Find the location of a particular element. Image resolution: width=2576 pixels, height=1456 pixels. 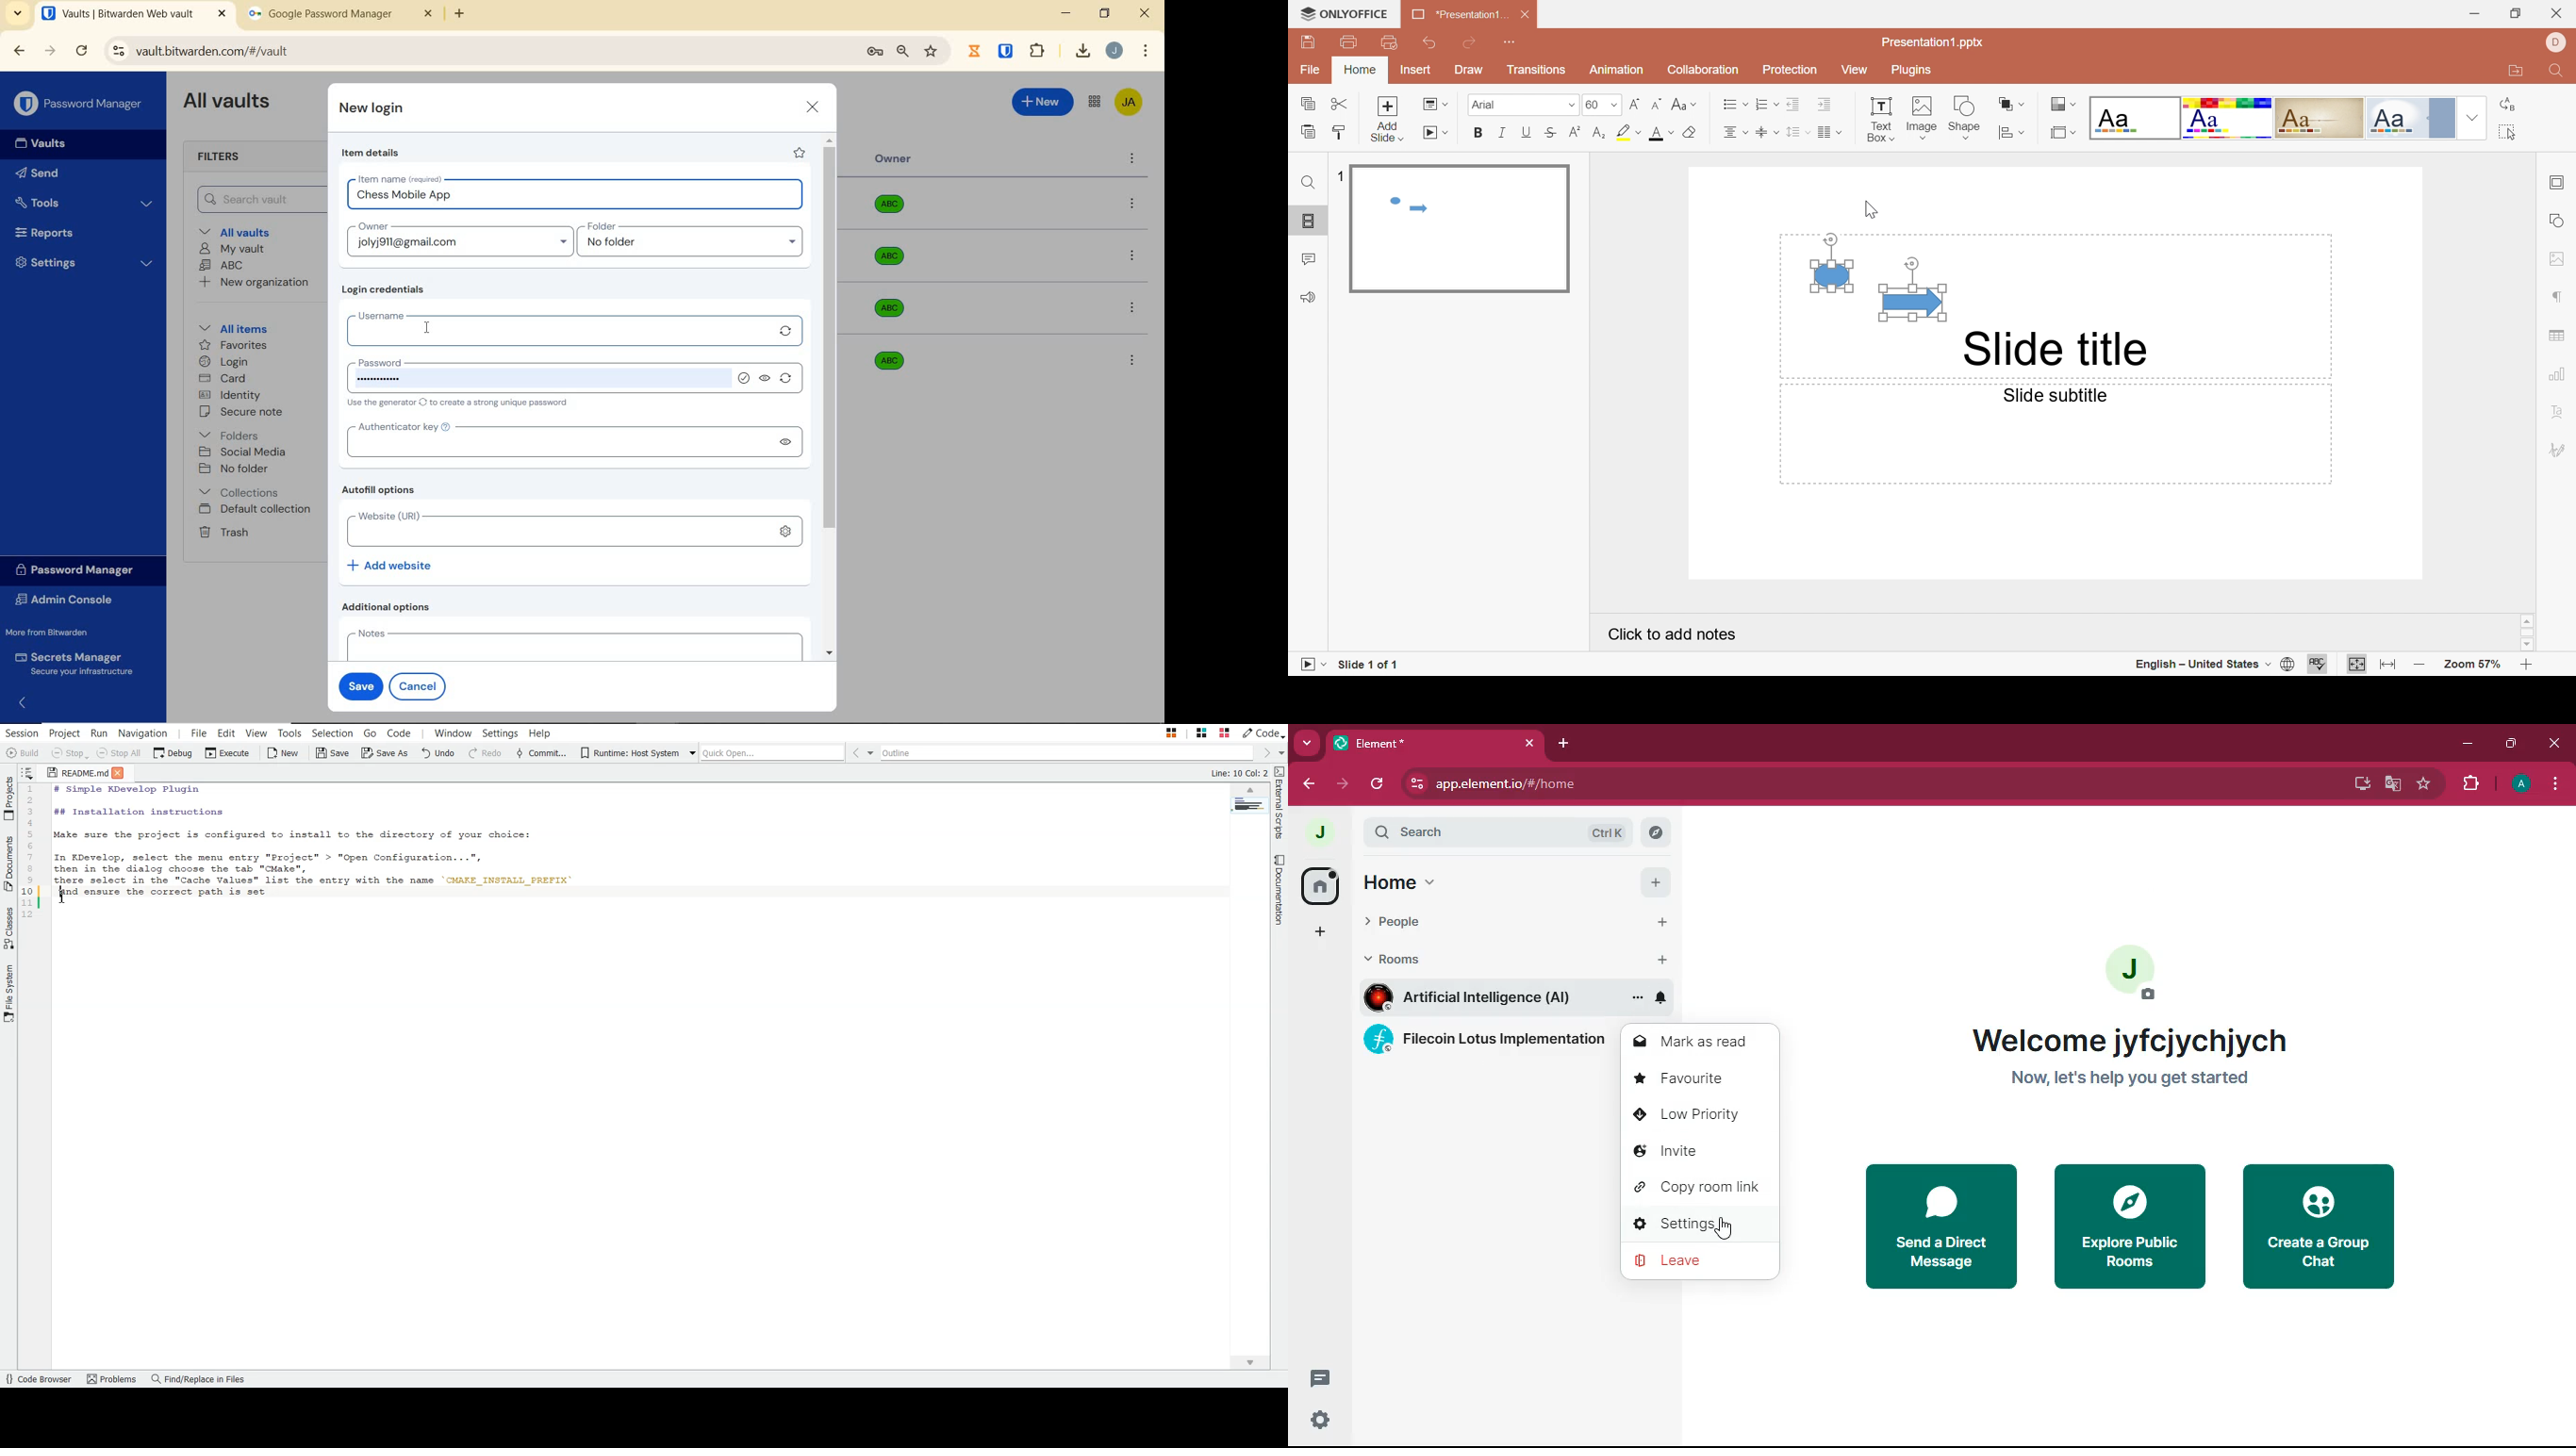

Drop Down is located at coordinates (2470, 117).